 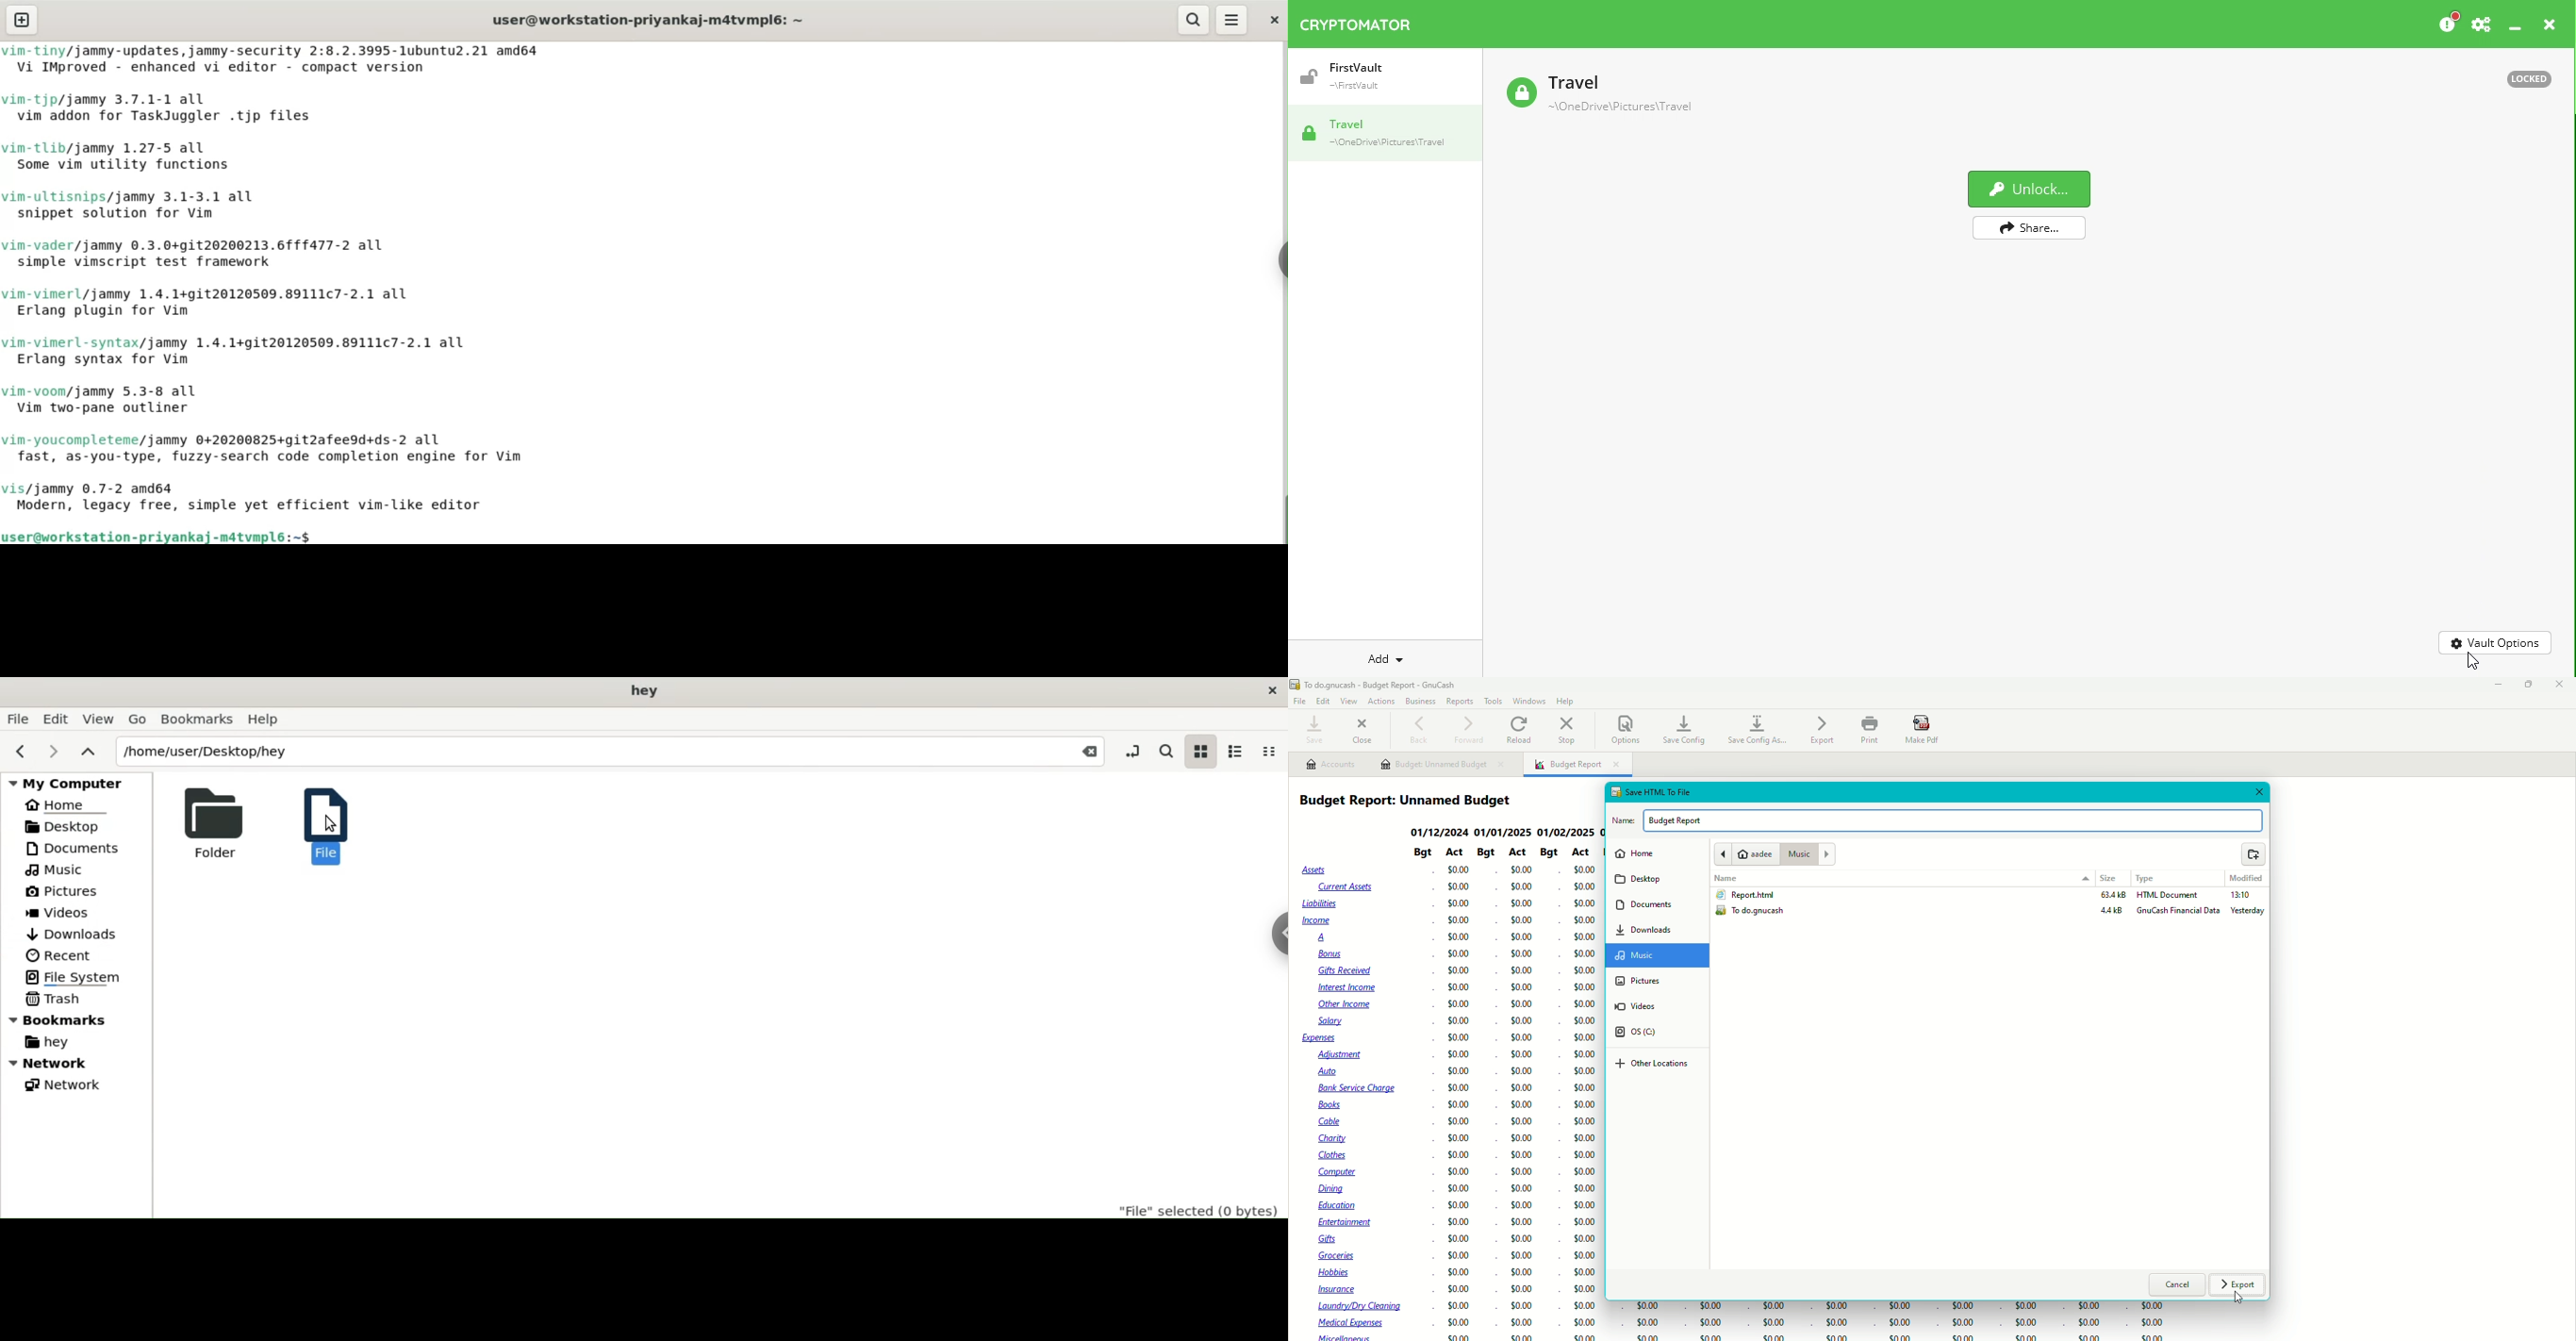 I want to click on Add new vault, so click(x=1379, y=660).